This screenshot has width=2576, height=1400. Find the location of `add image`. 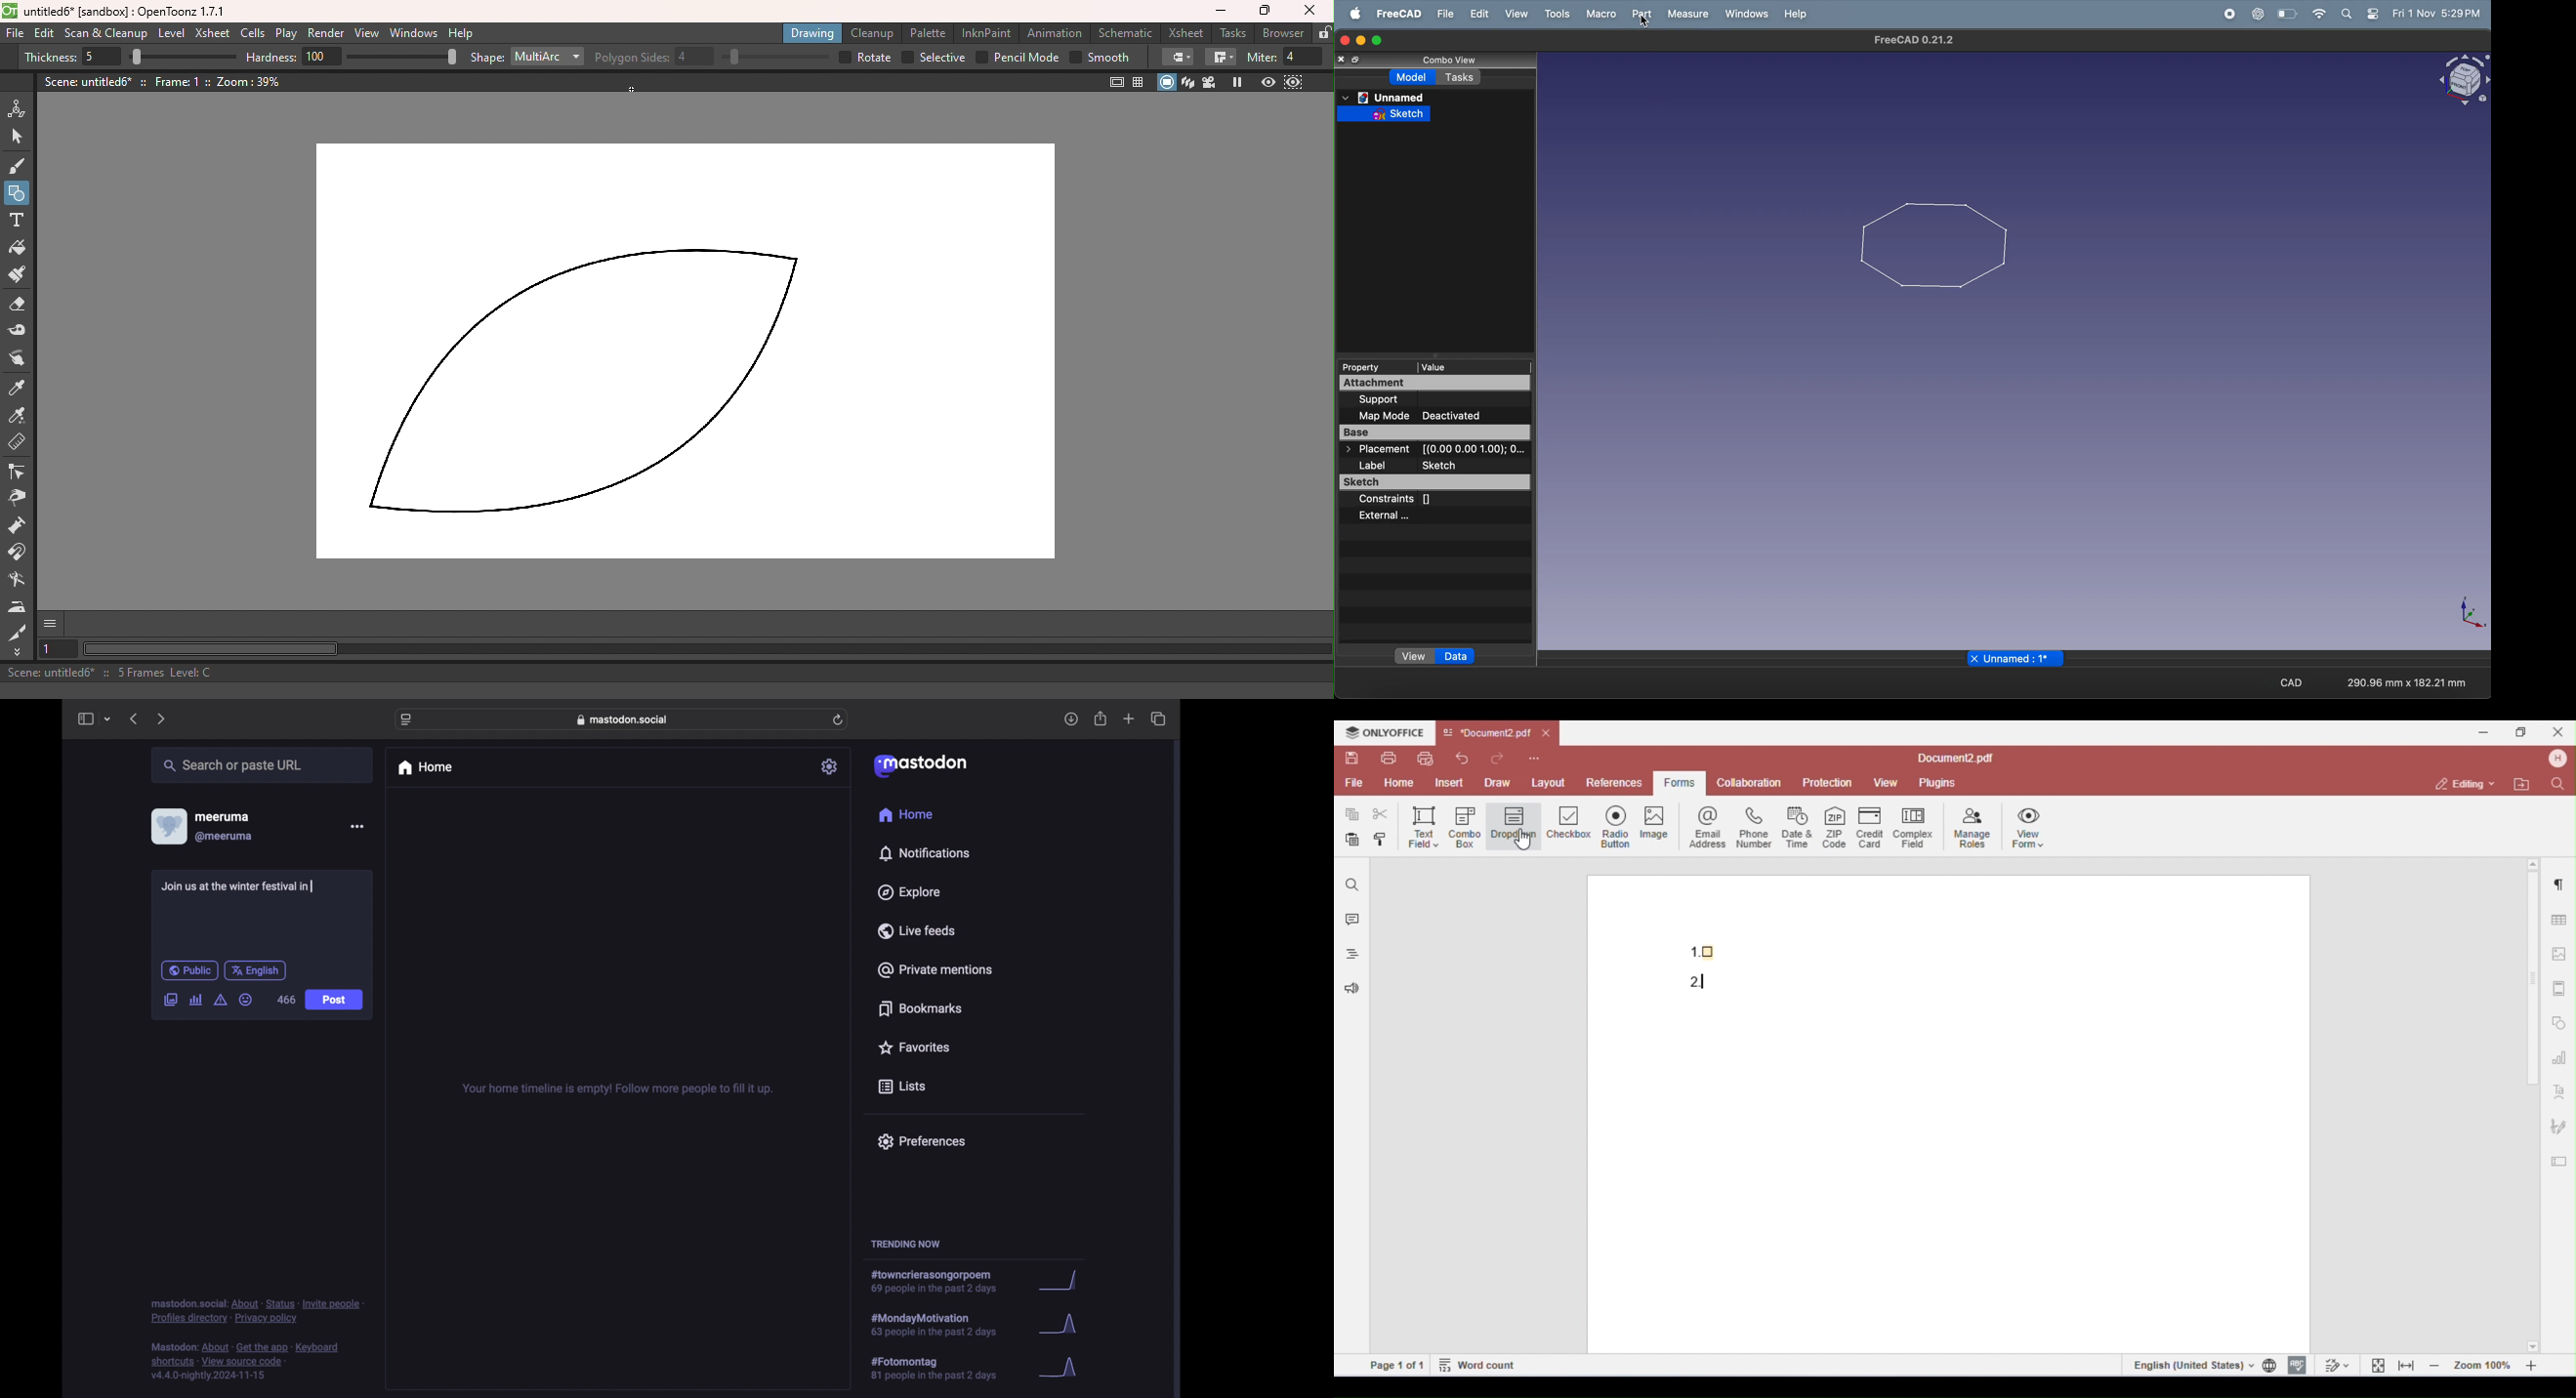

add image is located at coordinates (170, 1001).